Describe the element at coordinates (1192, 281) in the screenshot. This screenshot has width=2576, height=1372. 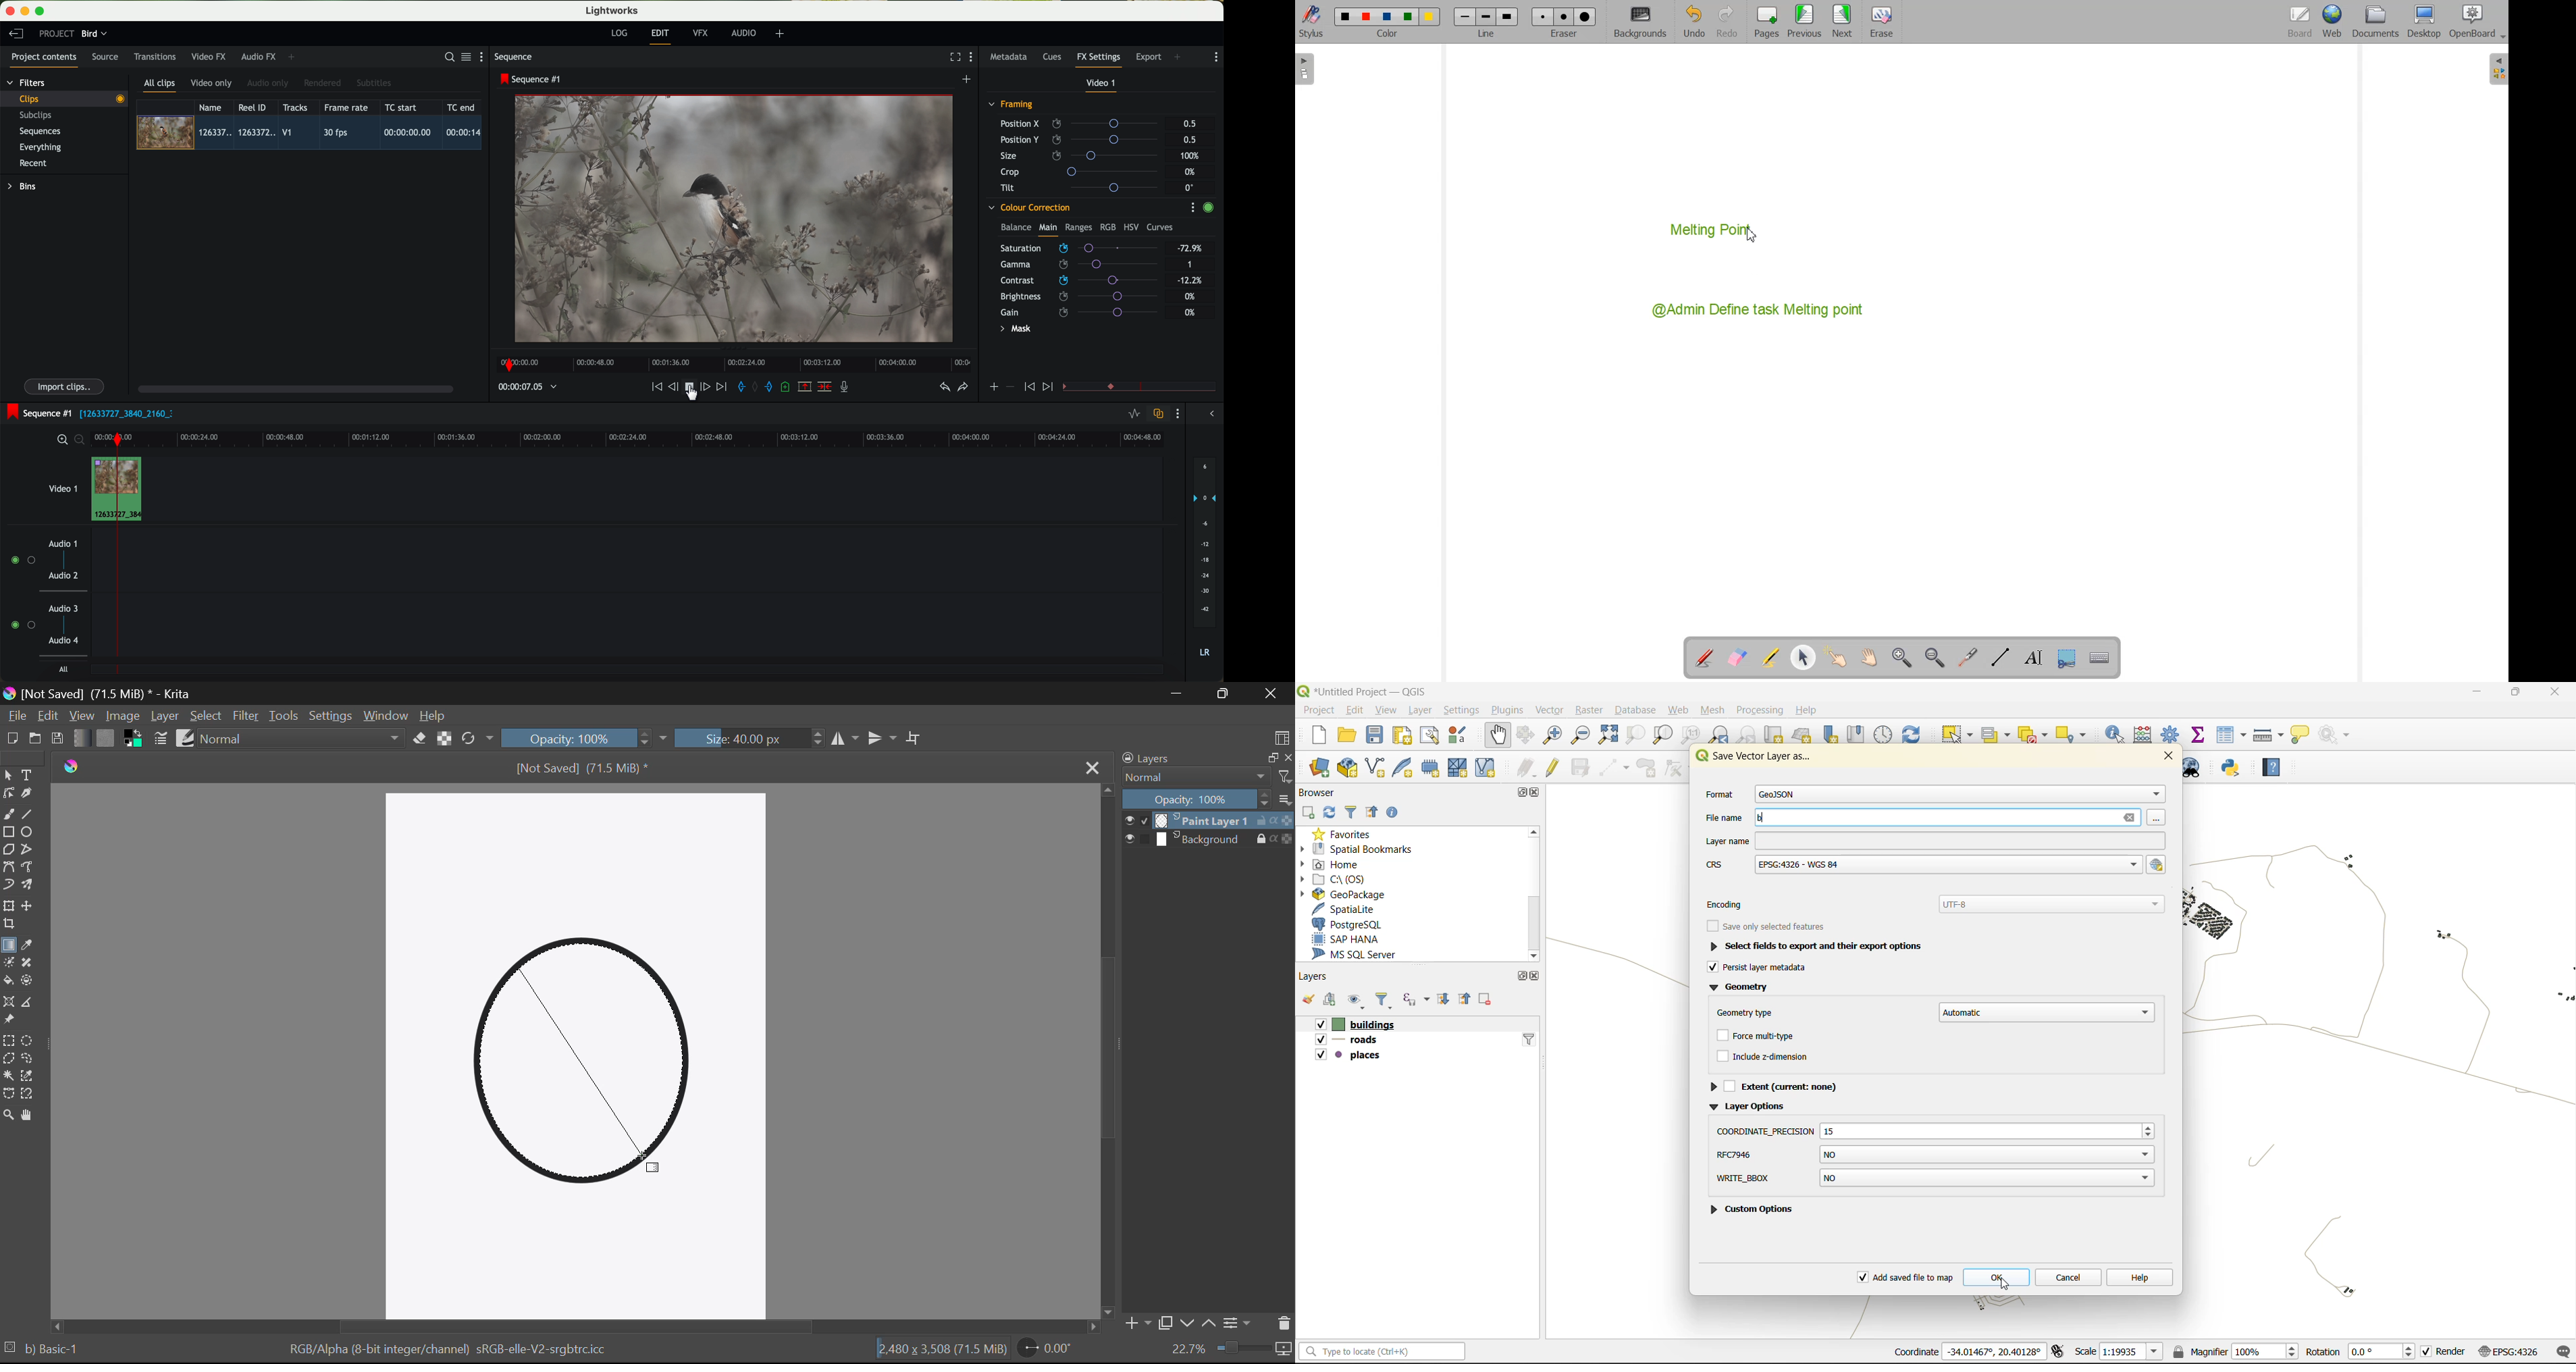
I see `40.1%` at that location.